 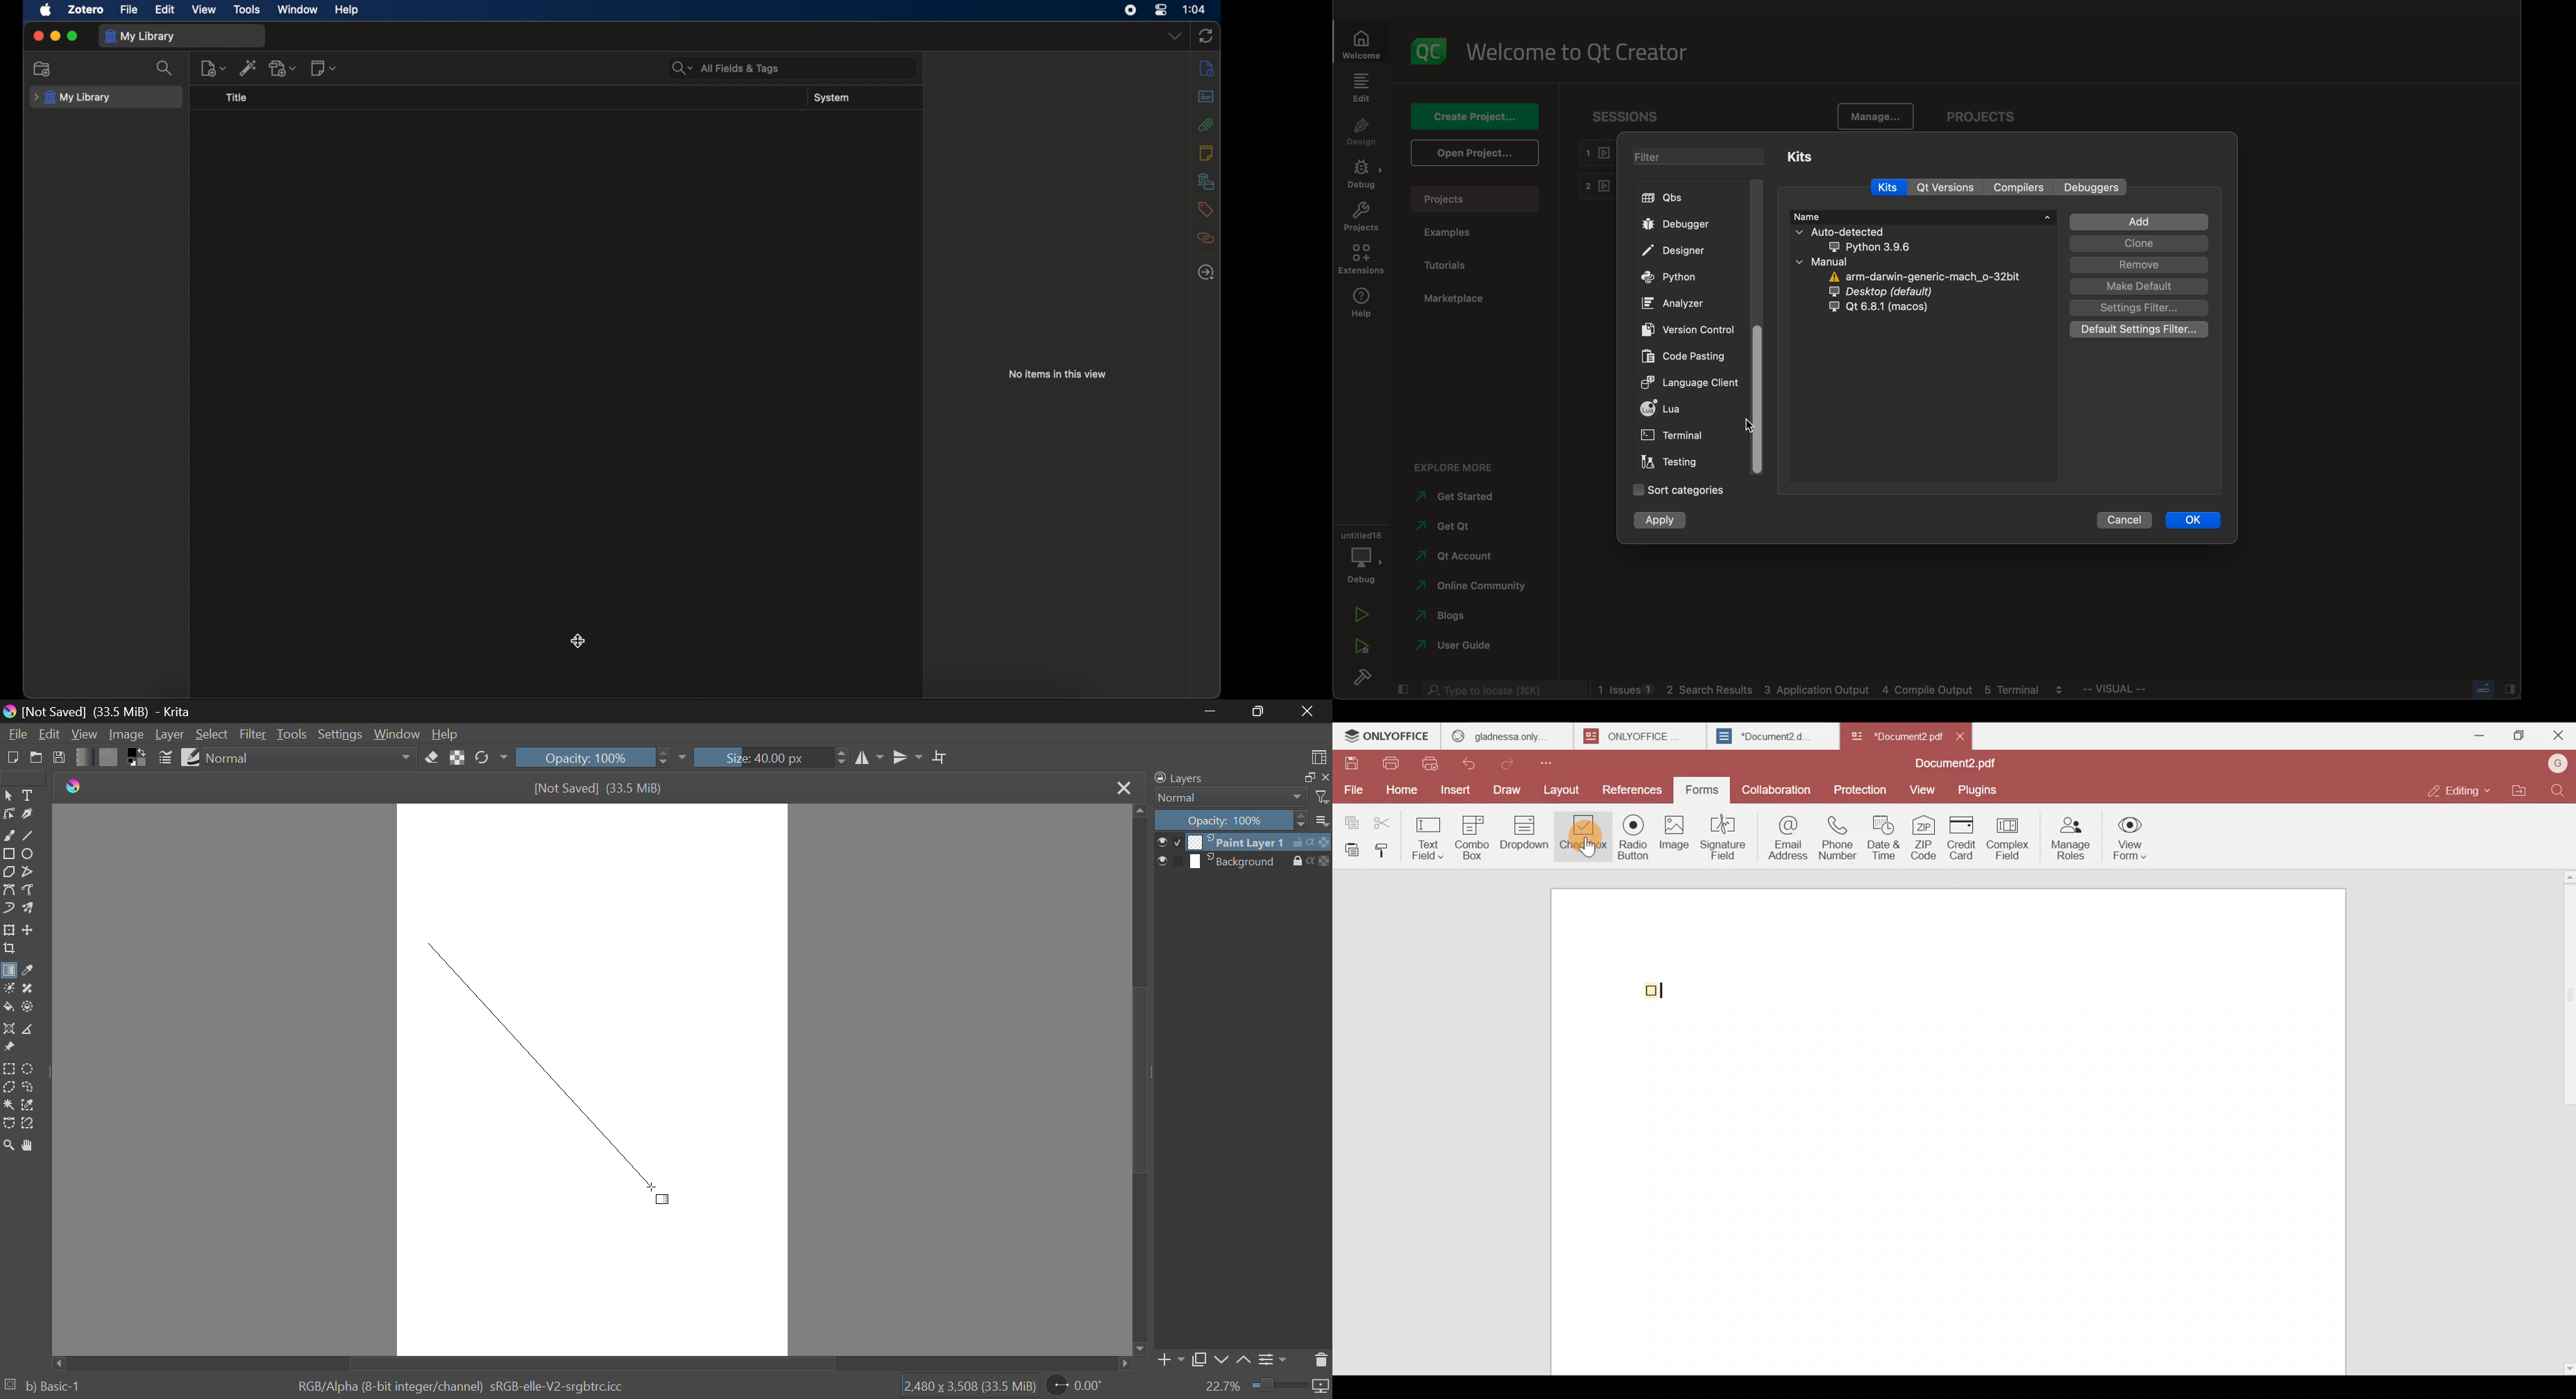 I want to click on icon, so click(x=1321, y=841).